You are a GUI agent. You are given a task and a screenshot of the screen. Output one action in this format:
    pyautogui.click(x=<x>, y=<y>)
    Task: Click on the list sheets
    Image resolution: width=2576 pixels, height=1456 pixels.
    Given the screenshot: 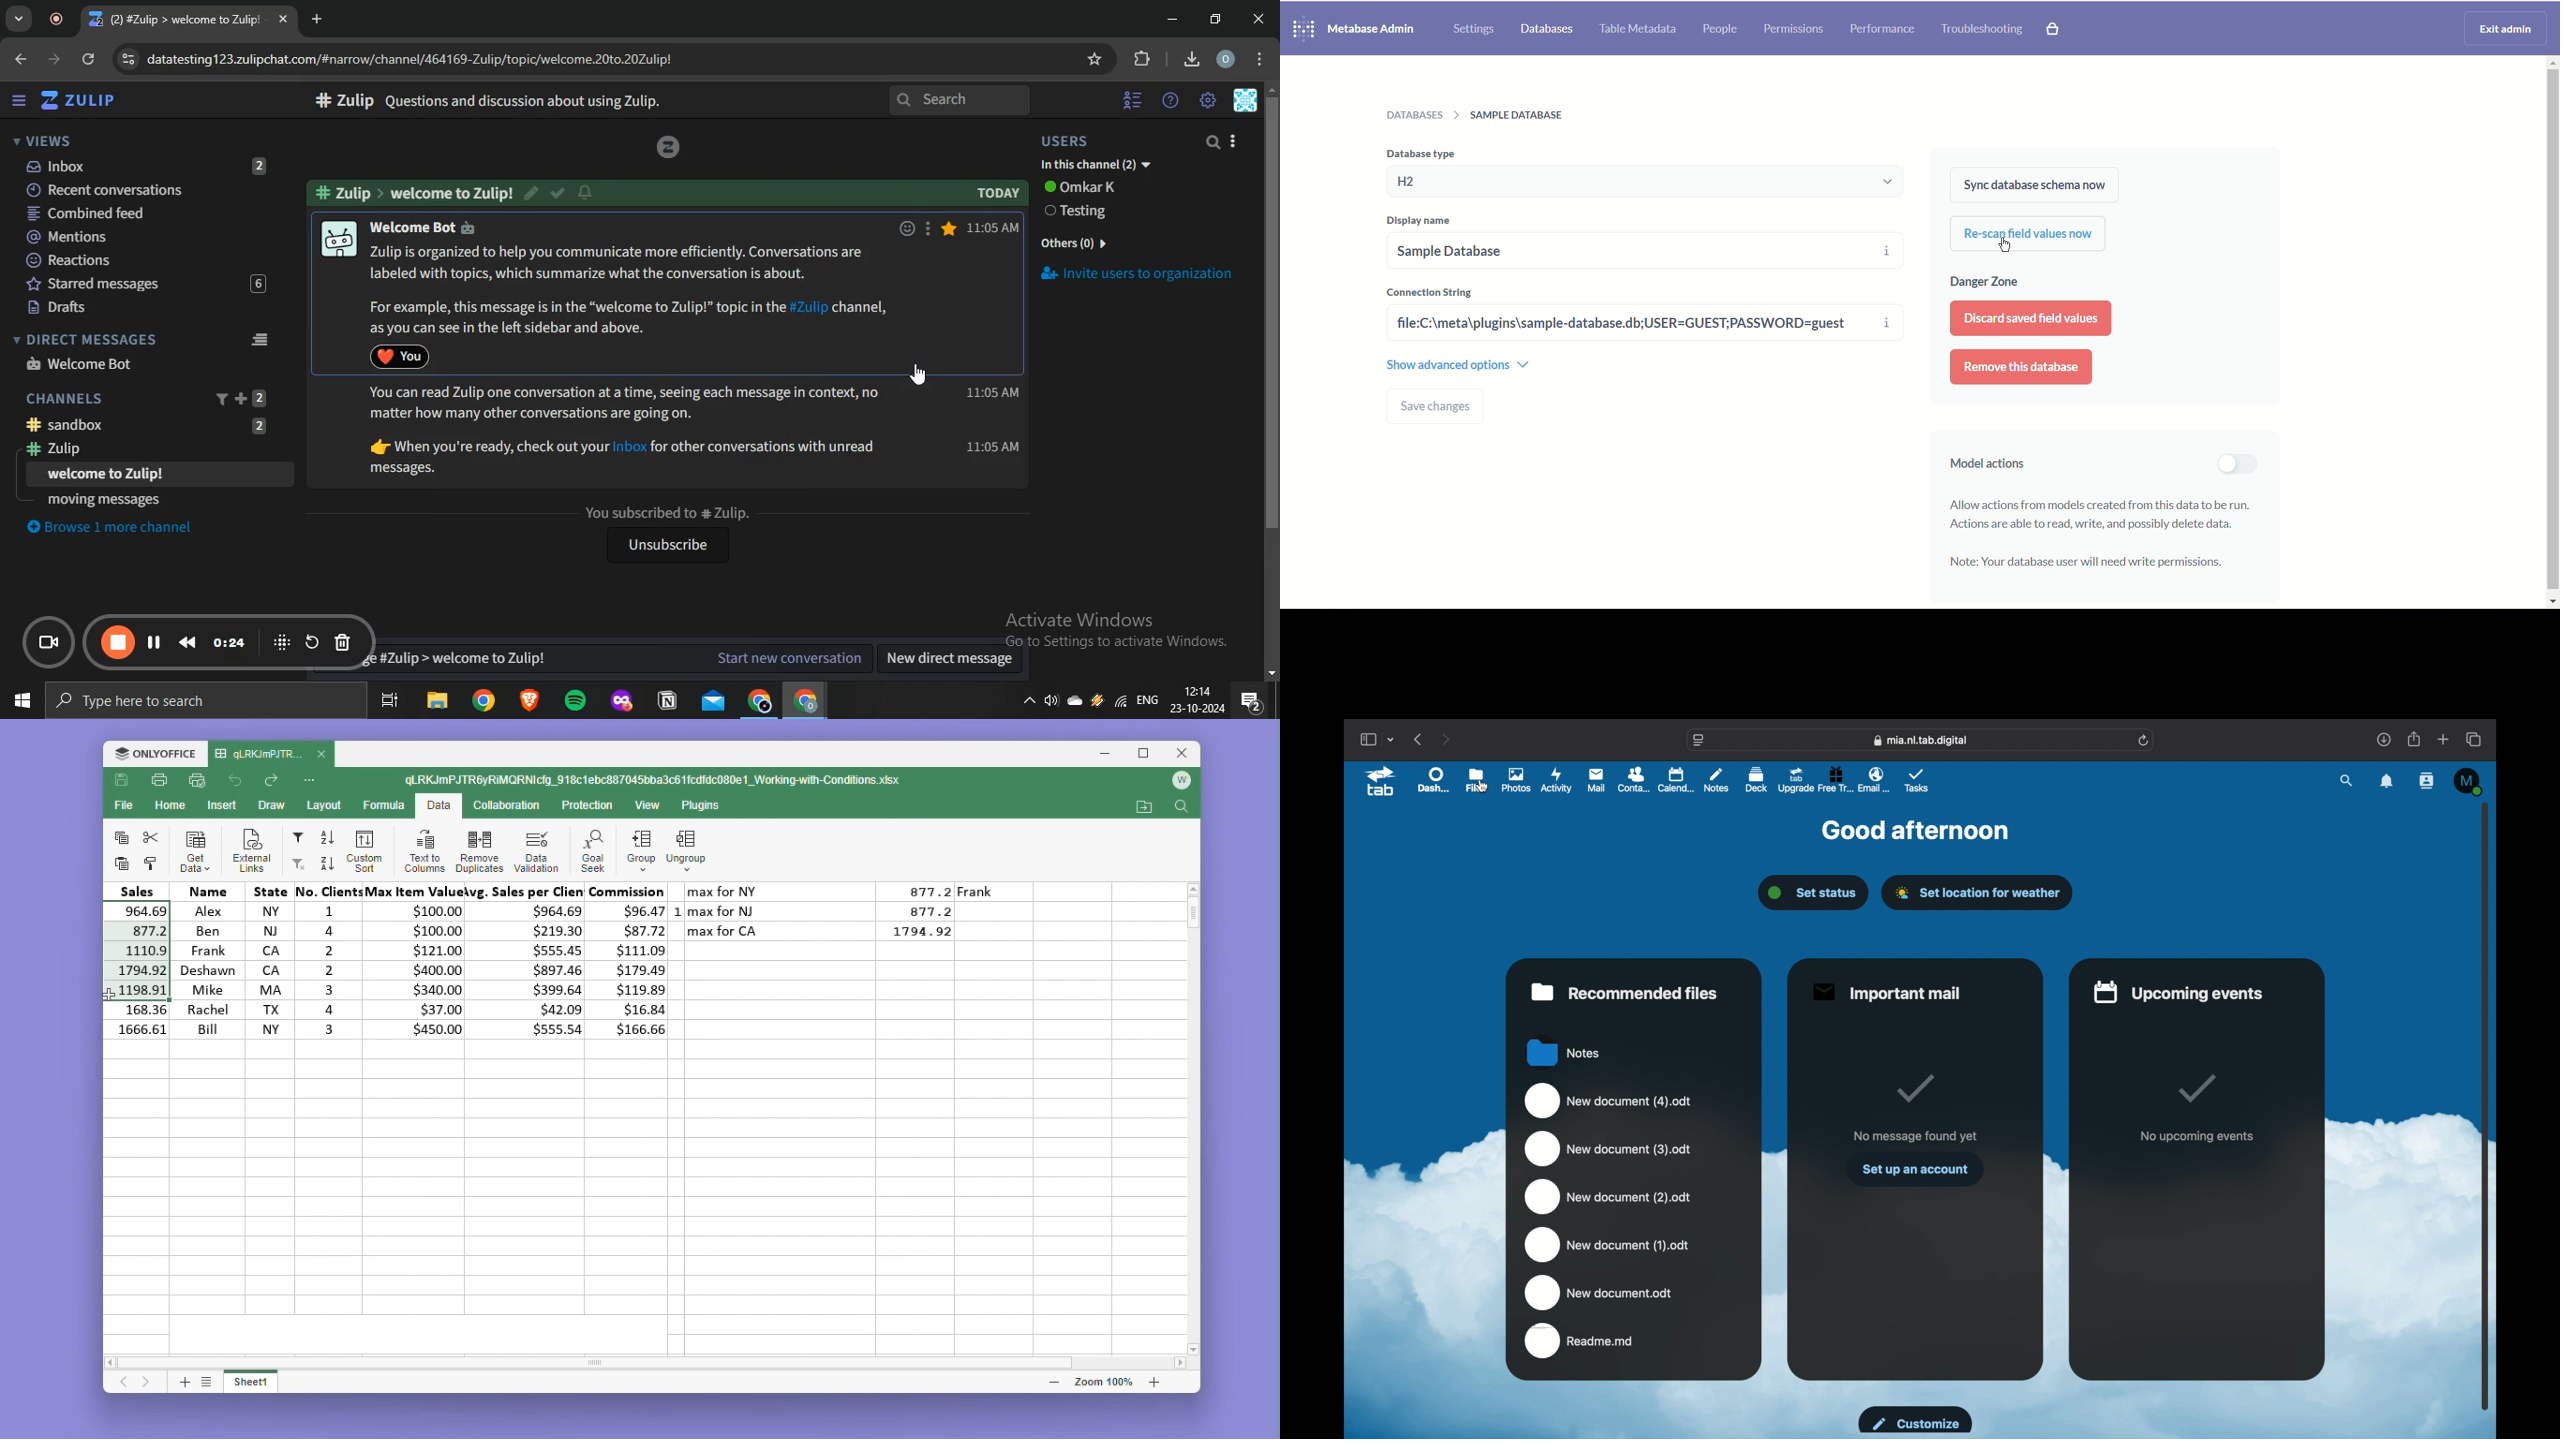 What is the action you would take?
    pyautogui.click(x=207, y=1381)
    